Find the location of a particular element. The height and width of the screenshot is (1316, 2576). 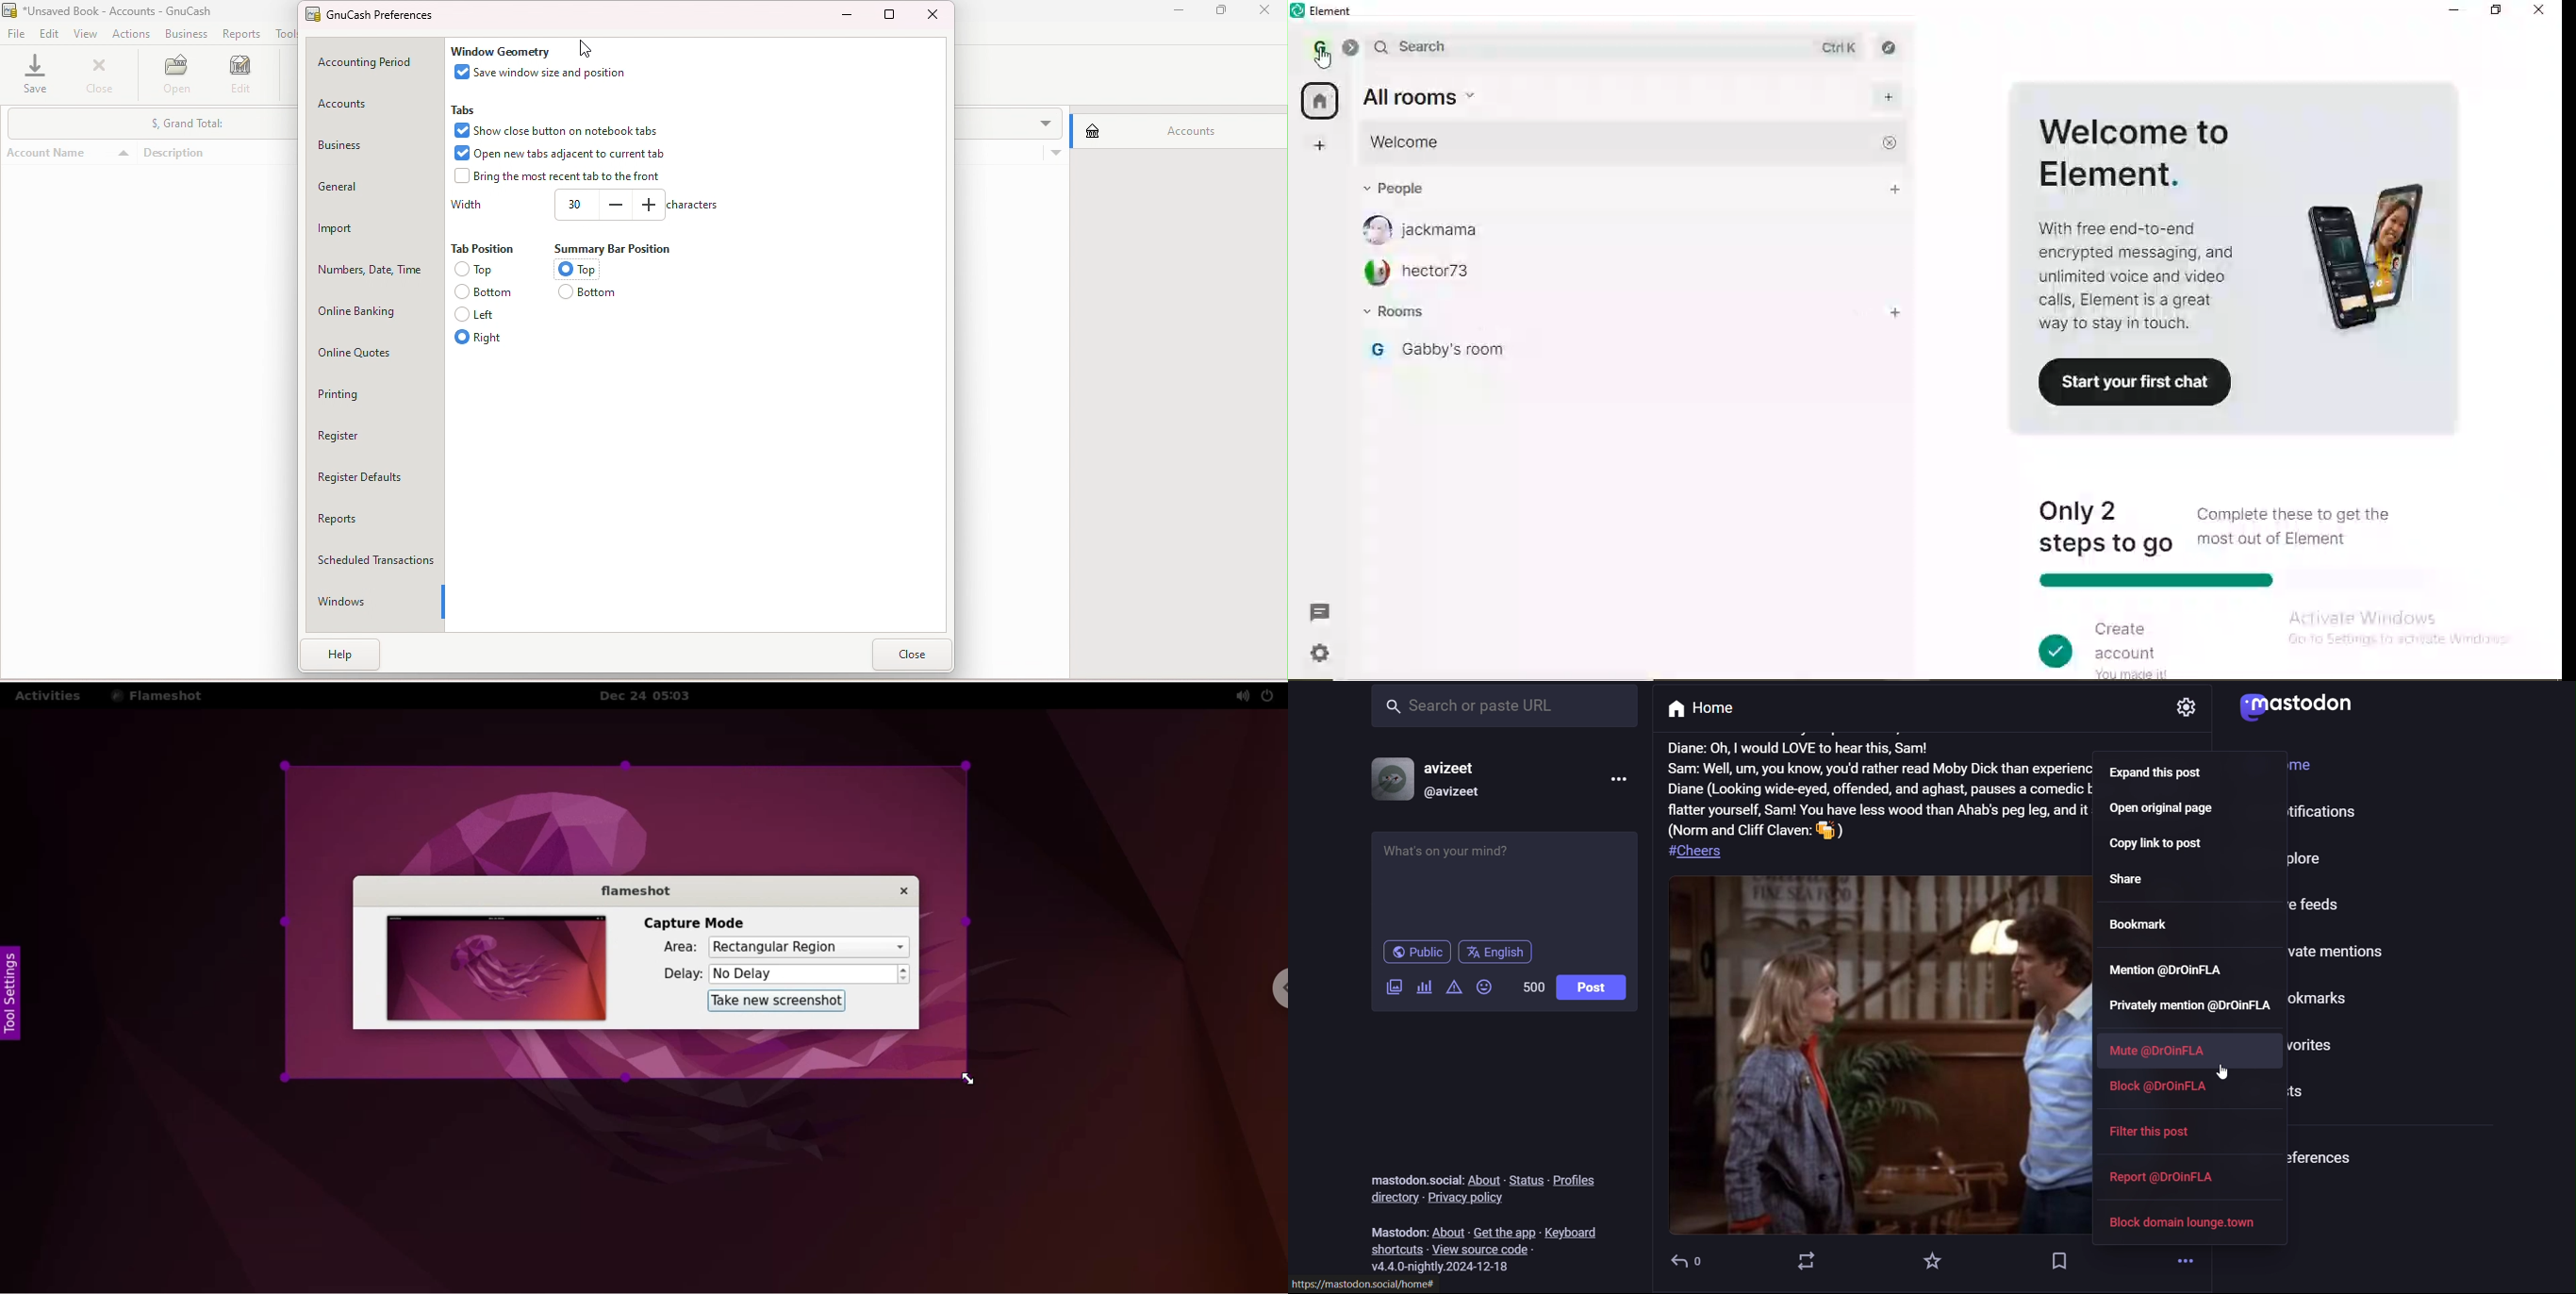

Online banking is located at coordinates (372, 305).